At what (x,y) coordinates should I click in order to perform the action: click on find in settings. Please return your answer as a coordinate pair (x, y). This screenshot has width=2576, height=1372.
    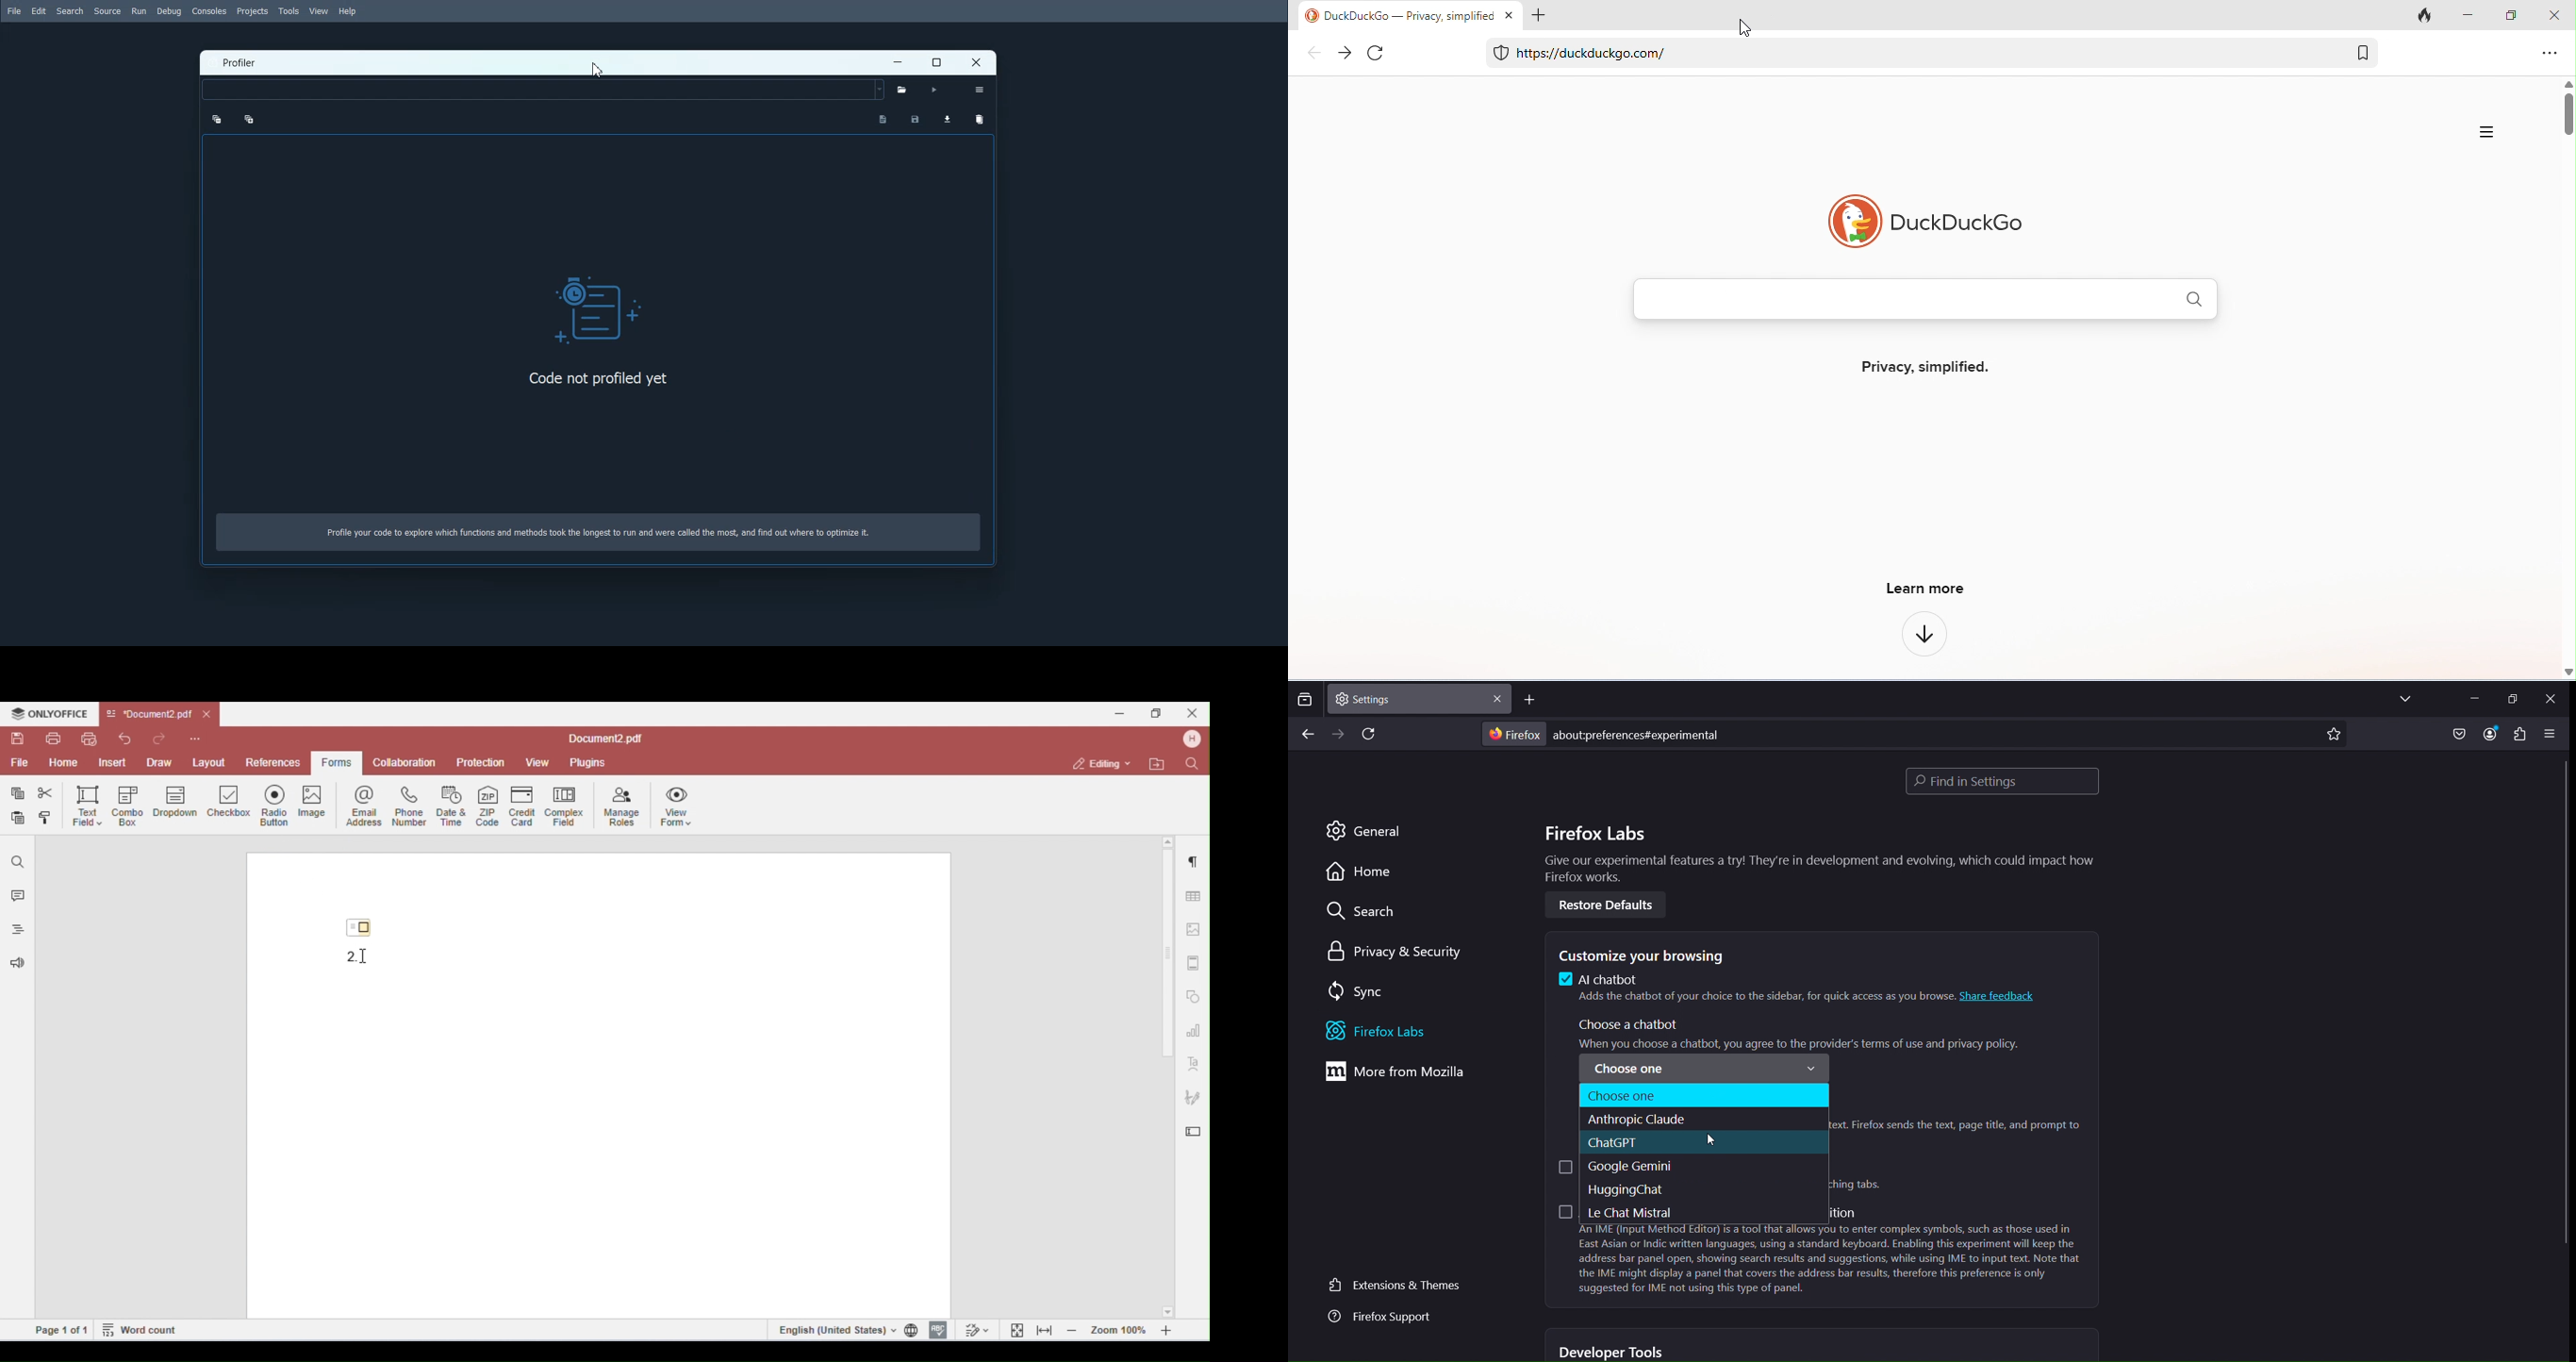
    Looking at the image, I should click on (1999, 781).